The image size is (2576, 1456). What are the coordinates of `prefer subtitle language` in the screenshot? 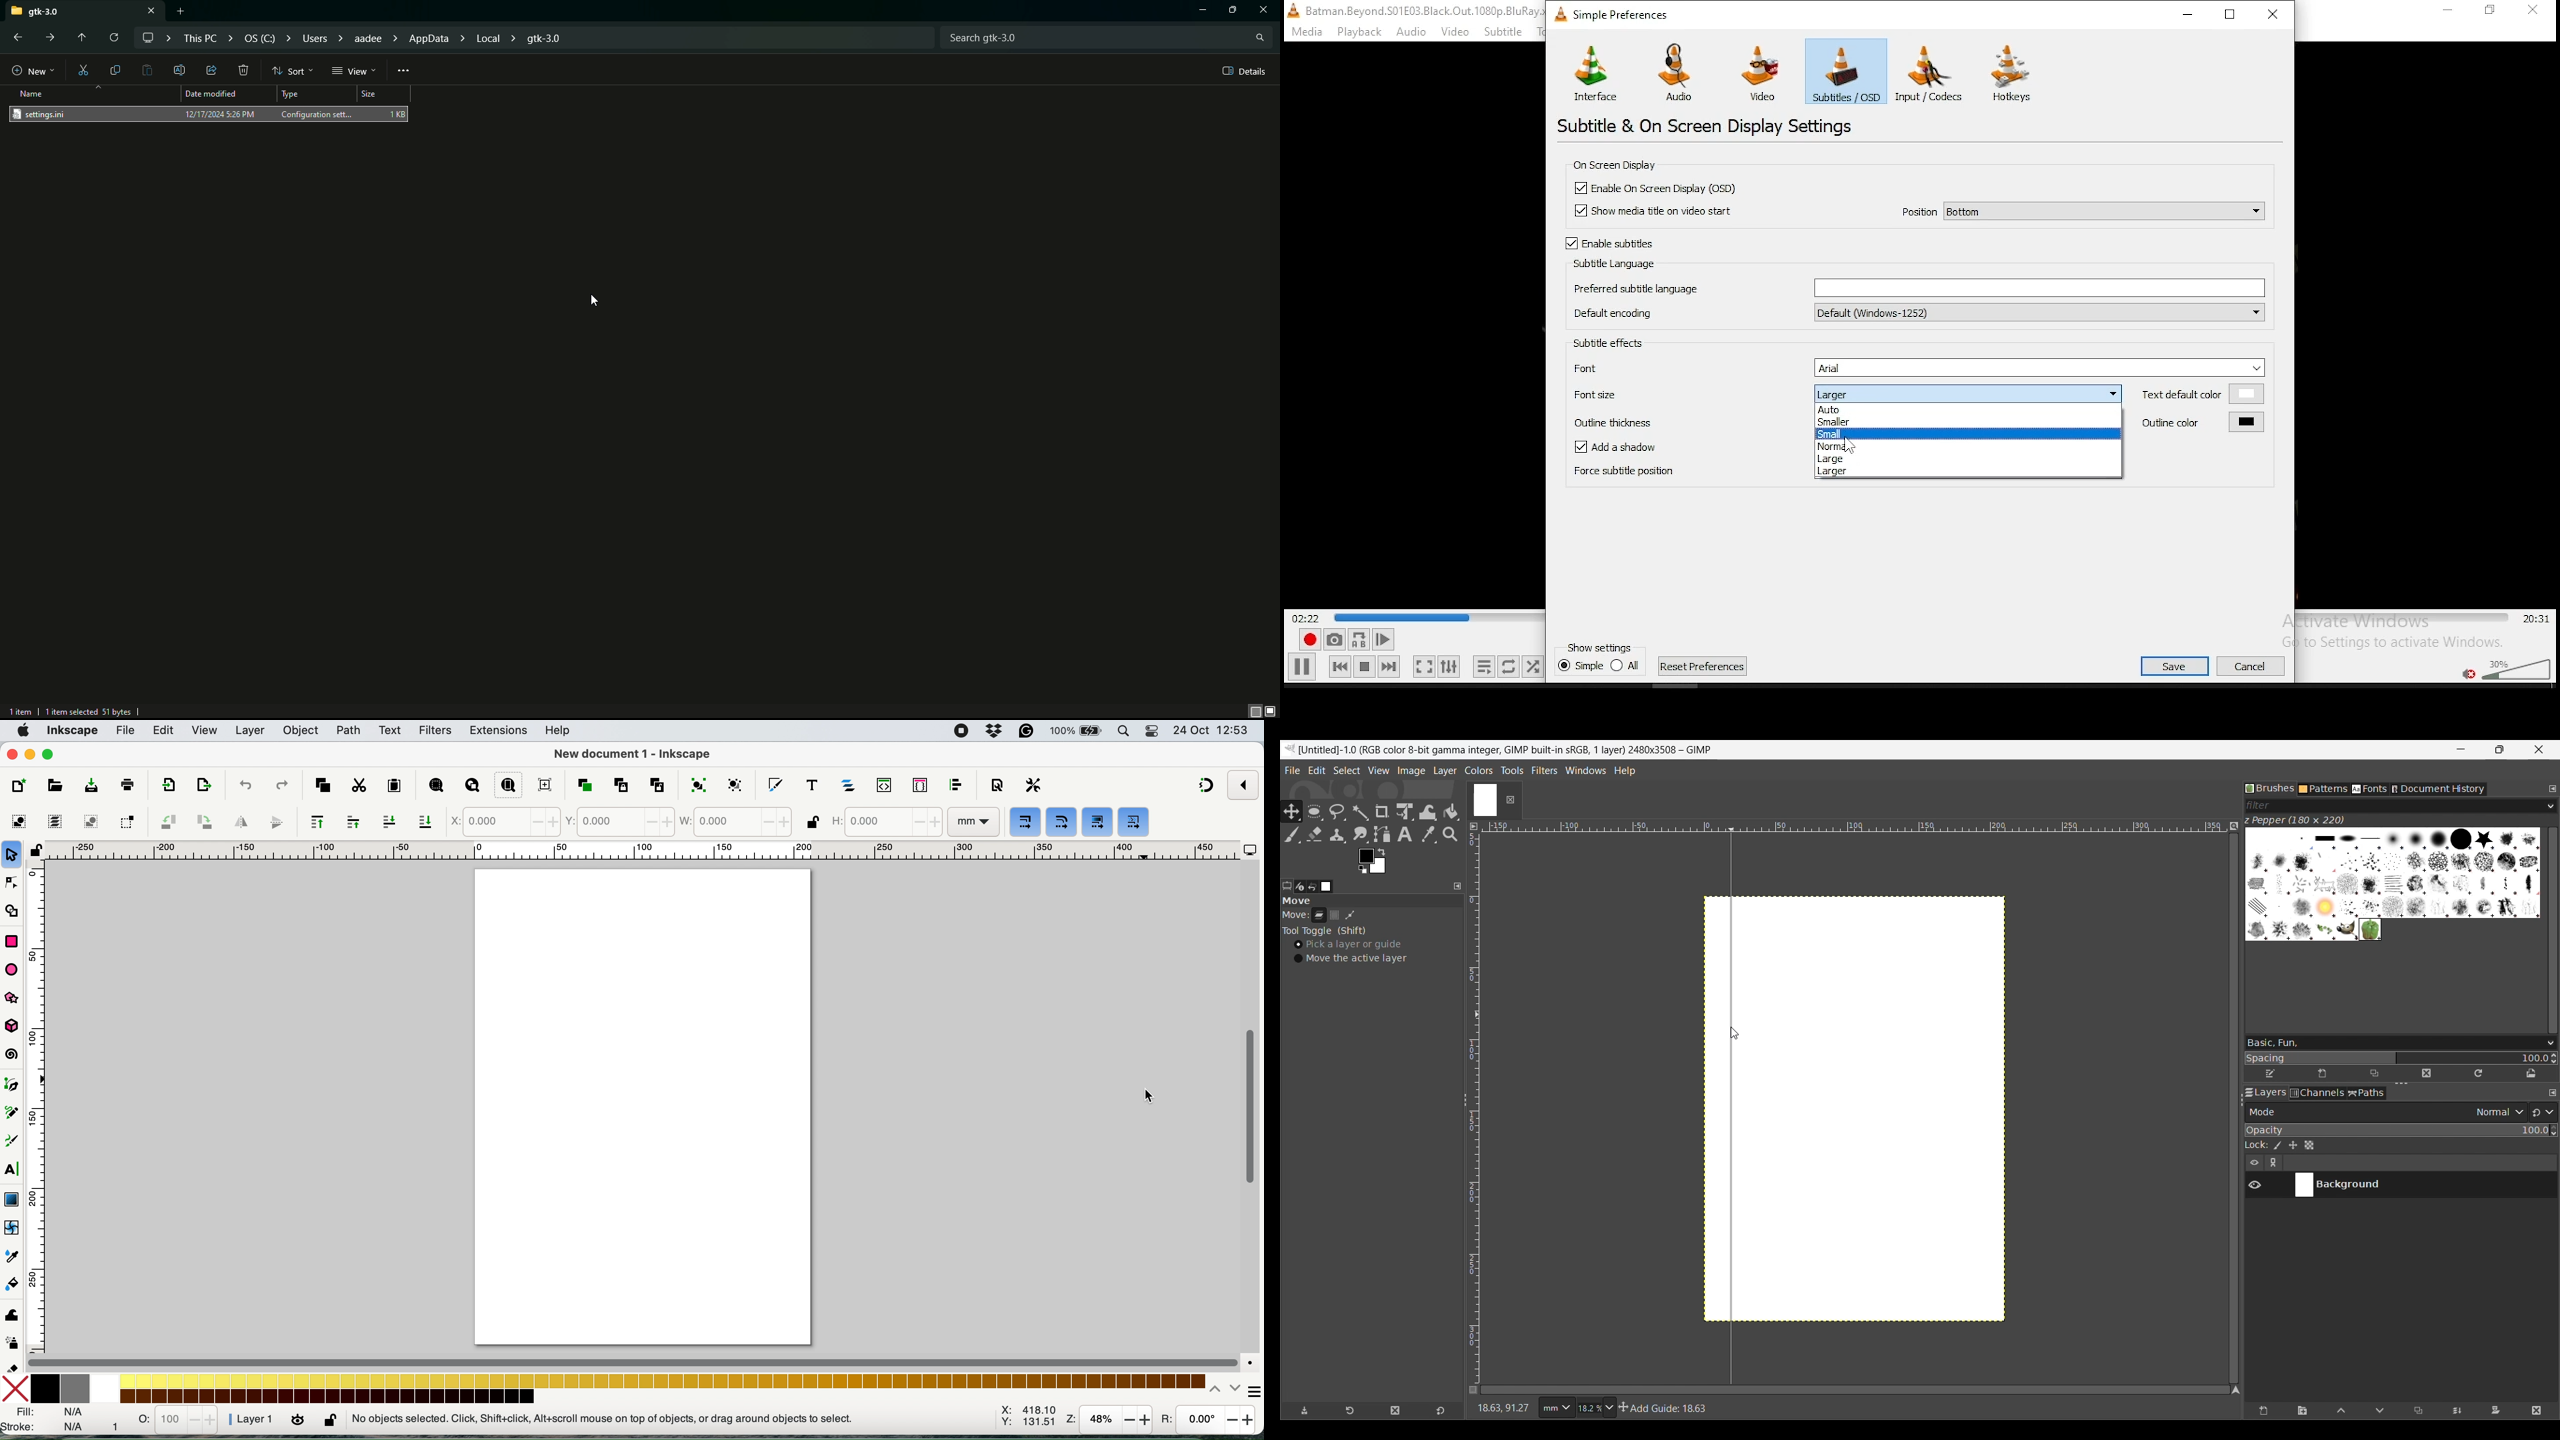 It's located at (1917, 286).